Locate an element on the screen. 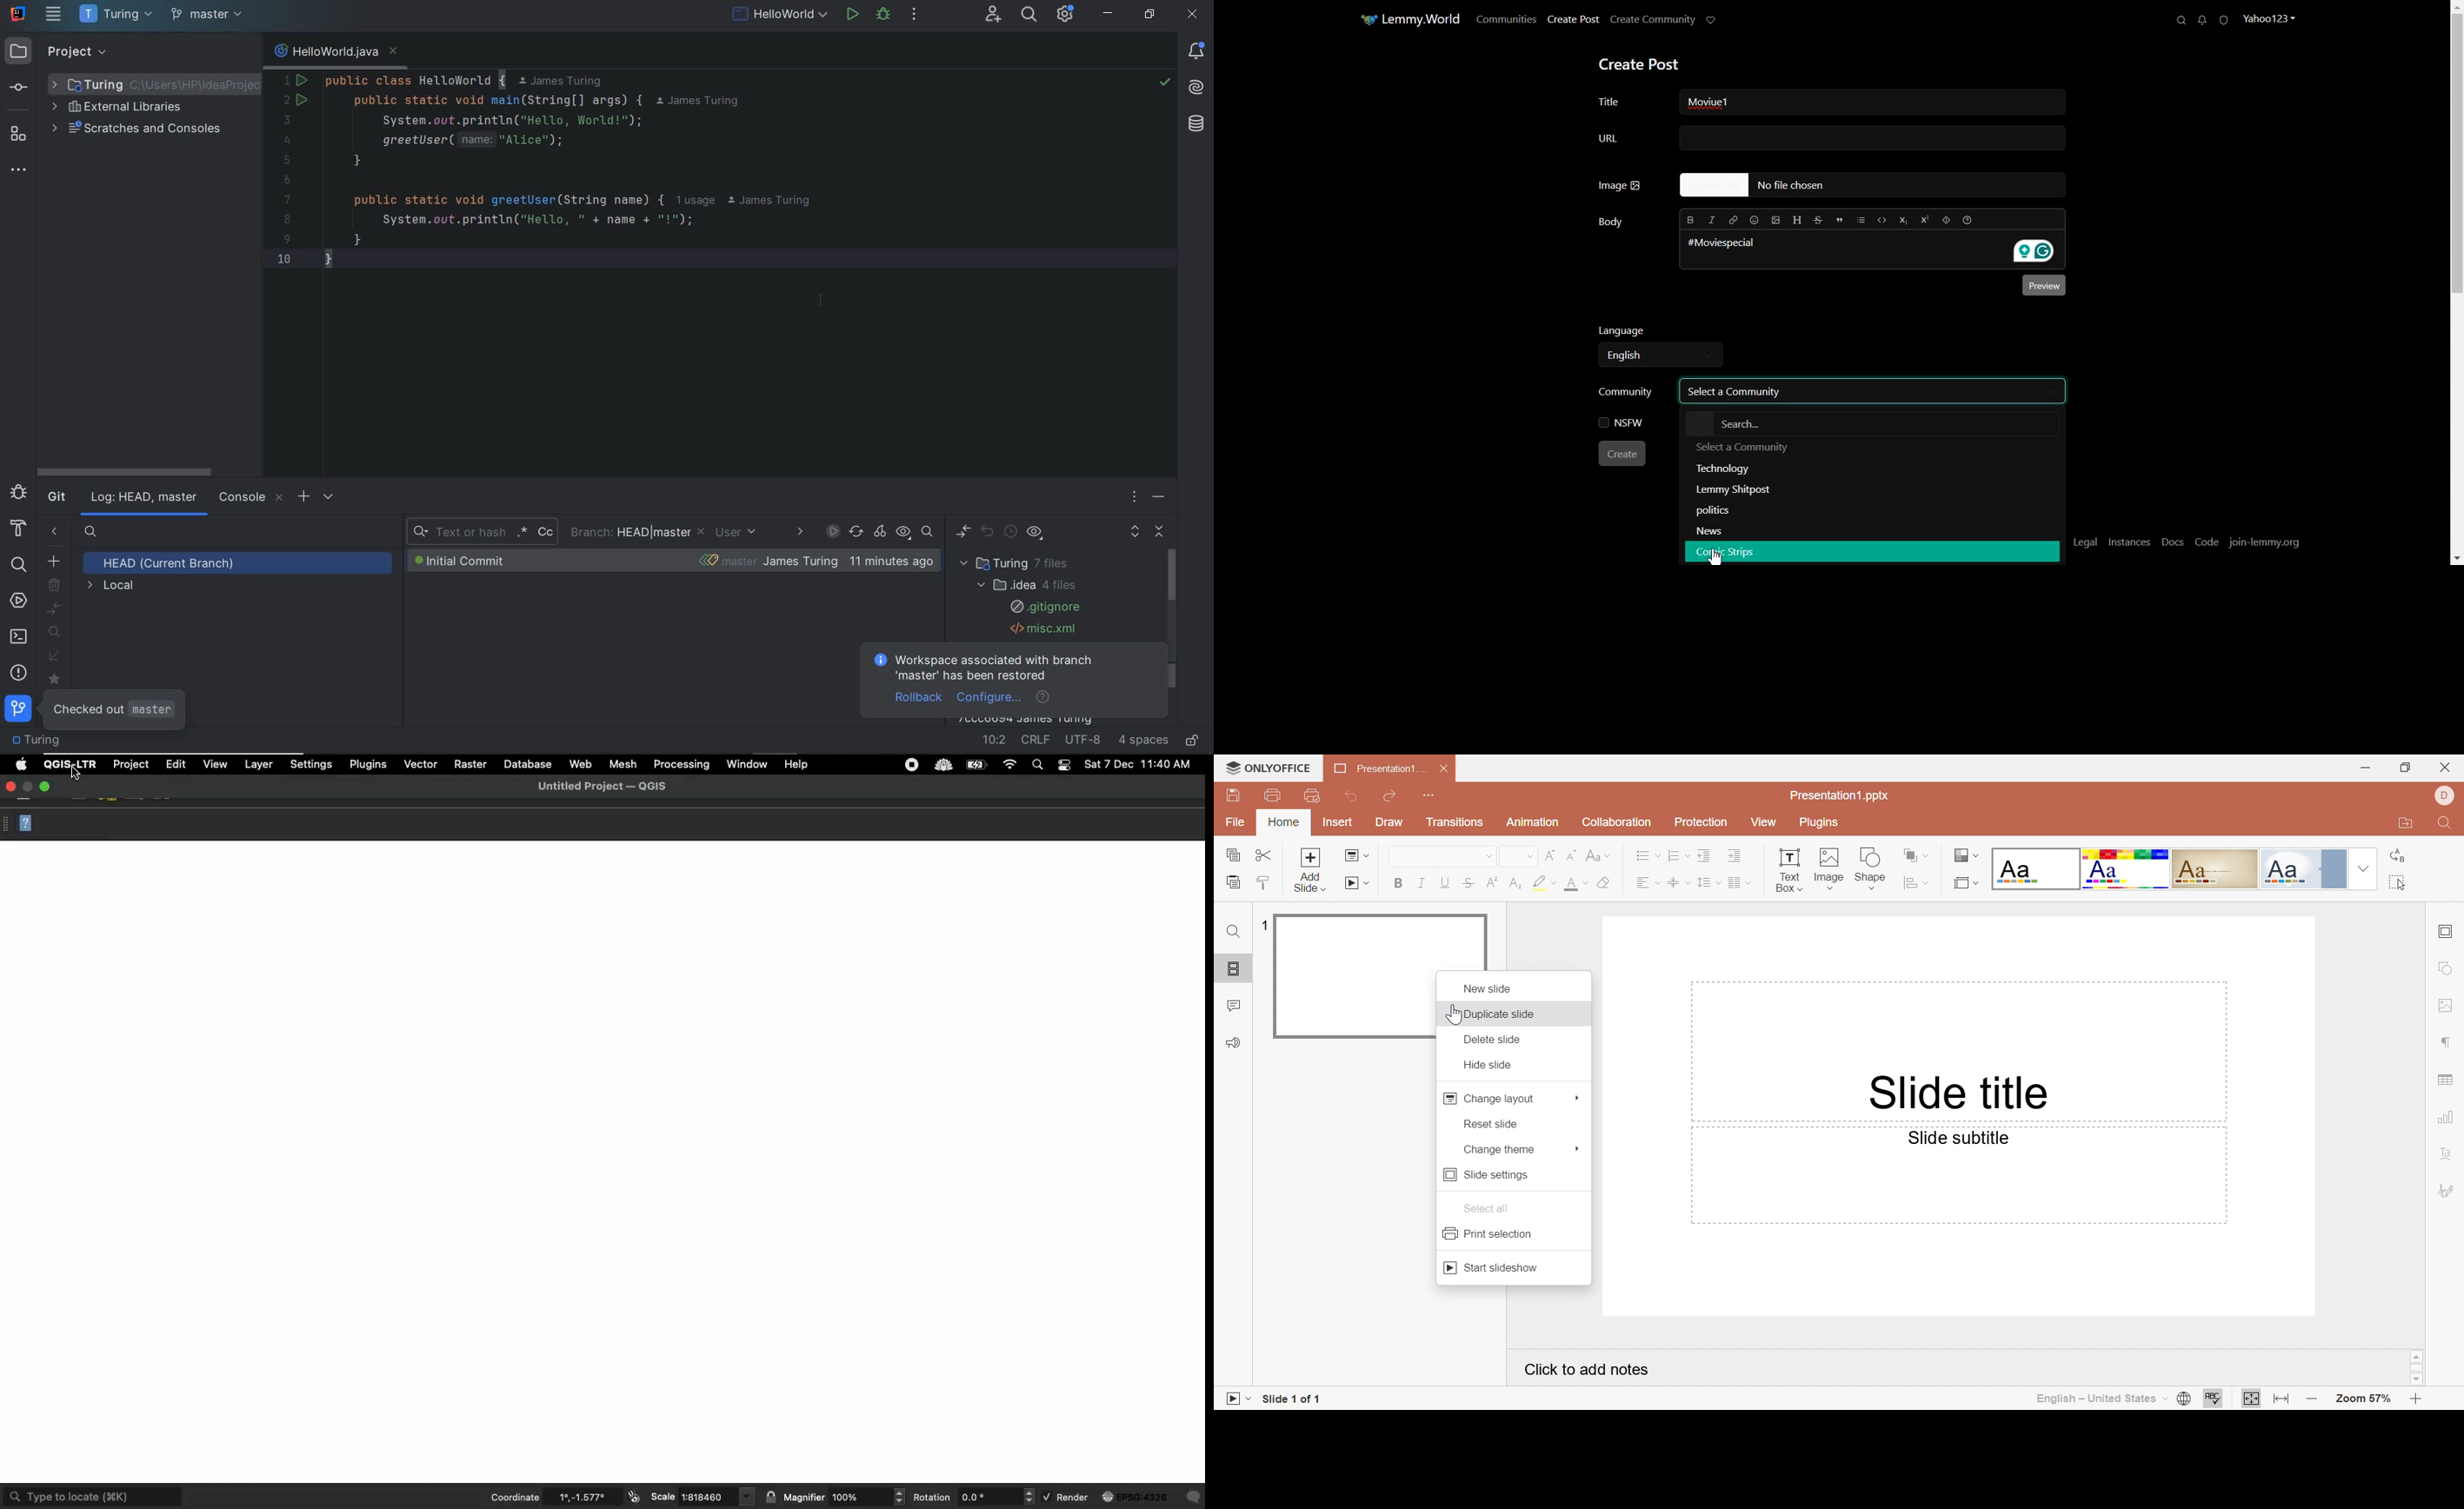 Image resolution: width=2464 pixels, height=1512 pixels. Quote is located at coordinates (1837, 219).